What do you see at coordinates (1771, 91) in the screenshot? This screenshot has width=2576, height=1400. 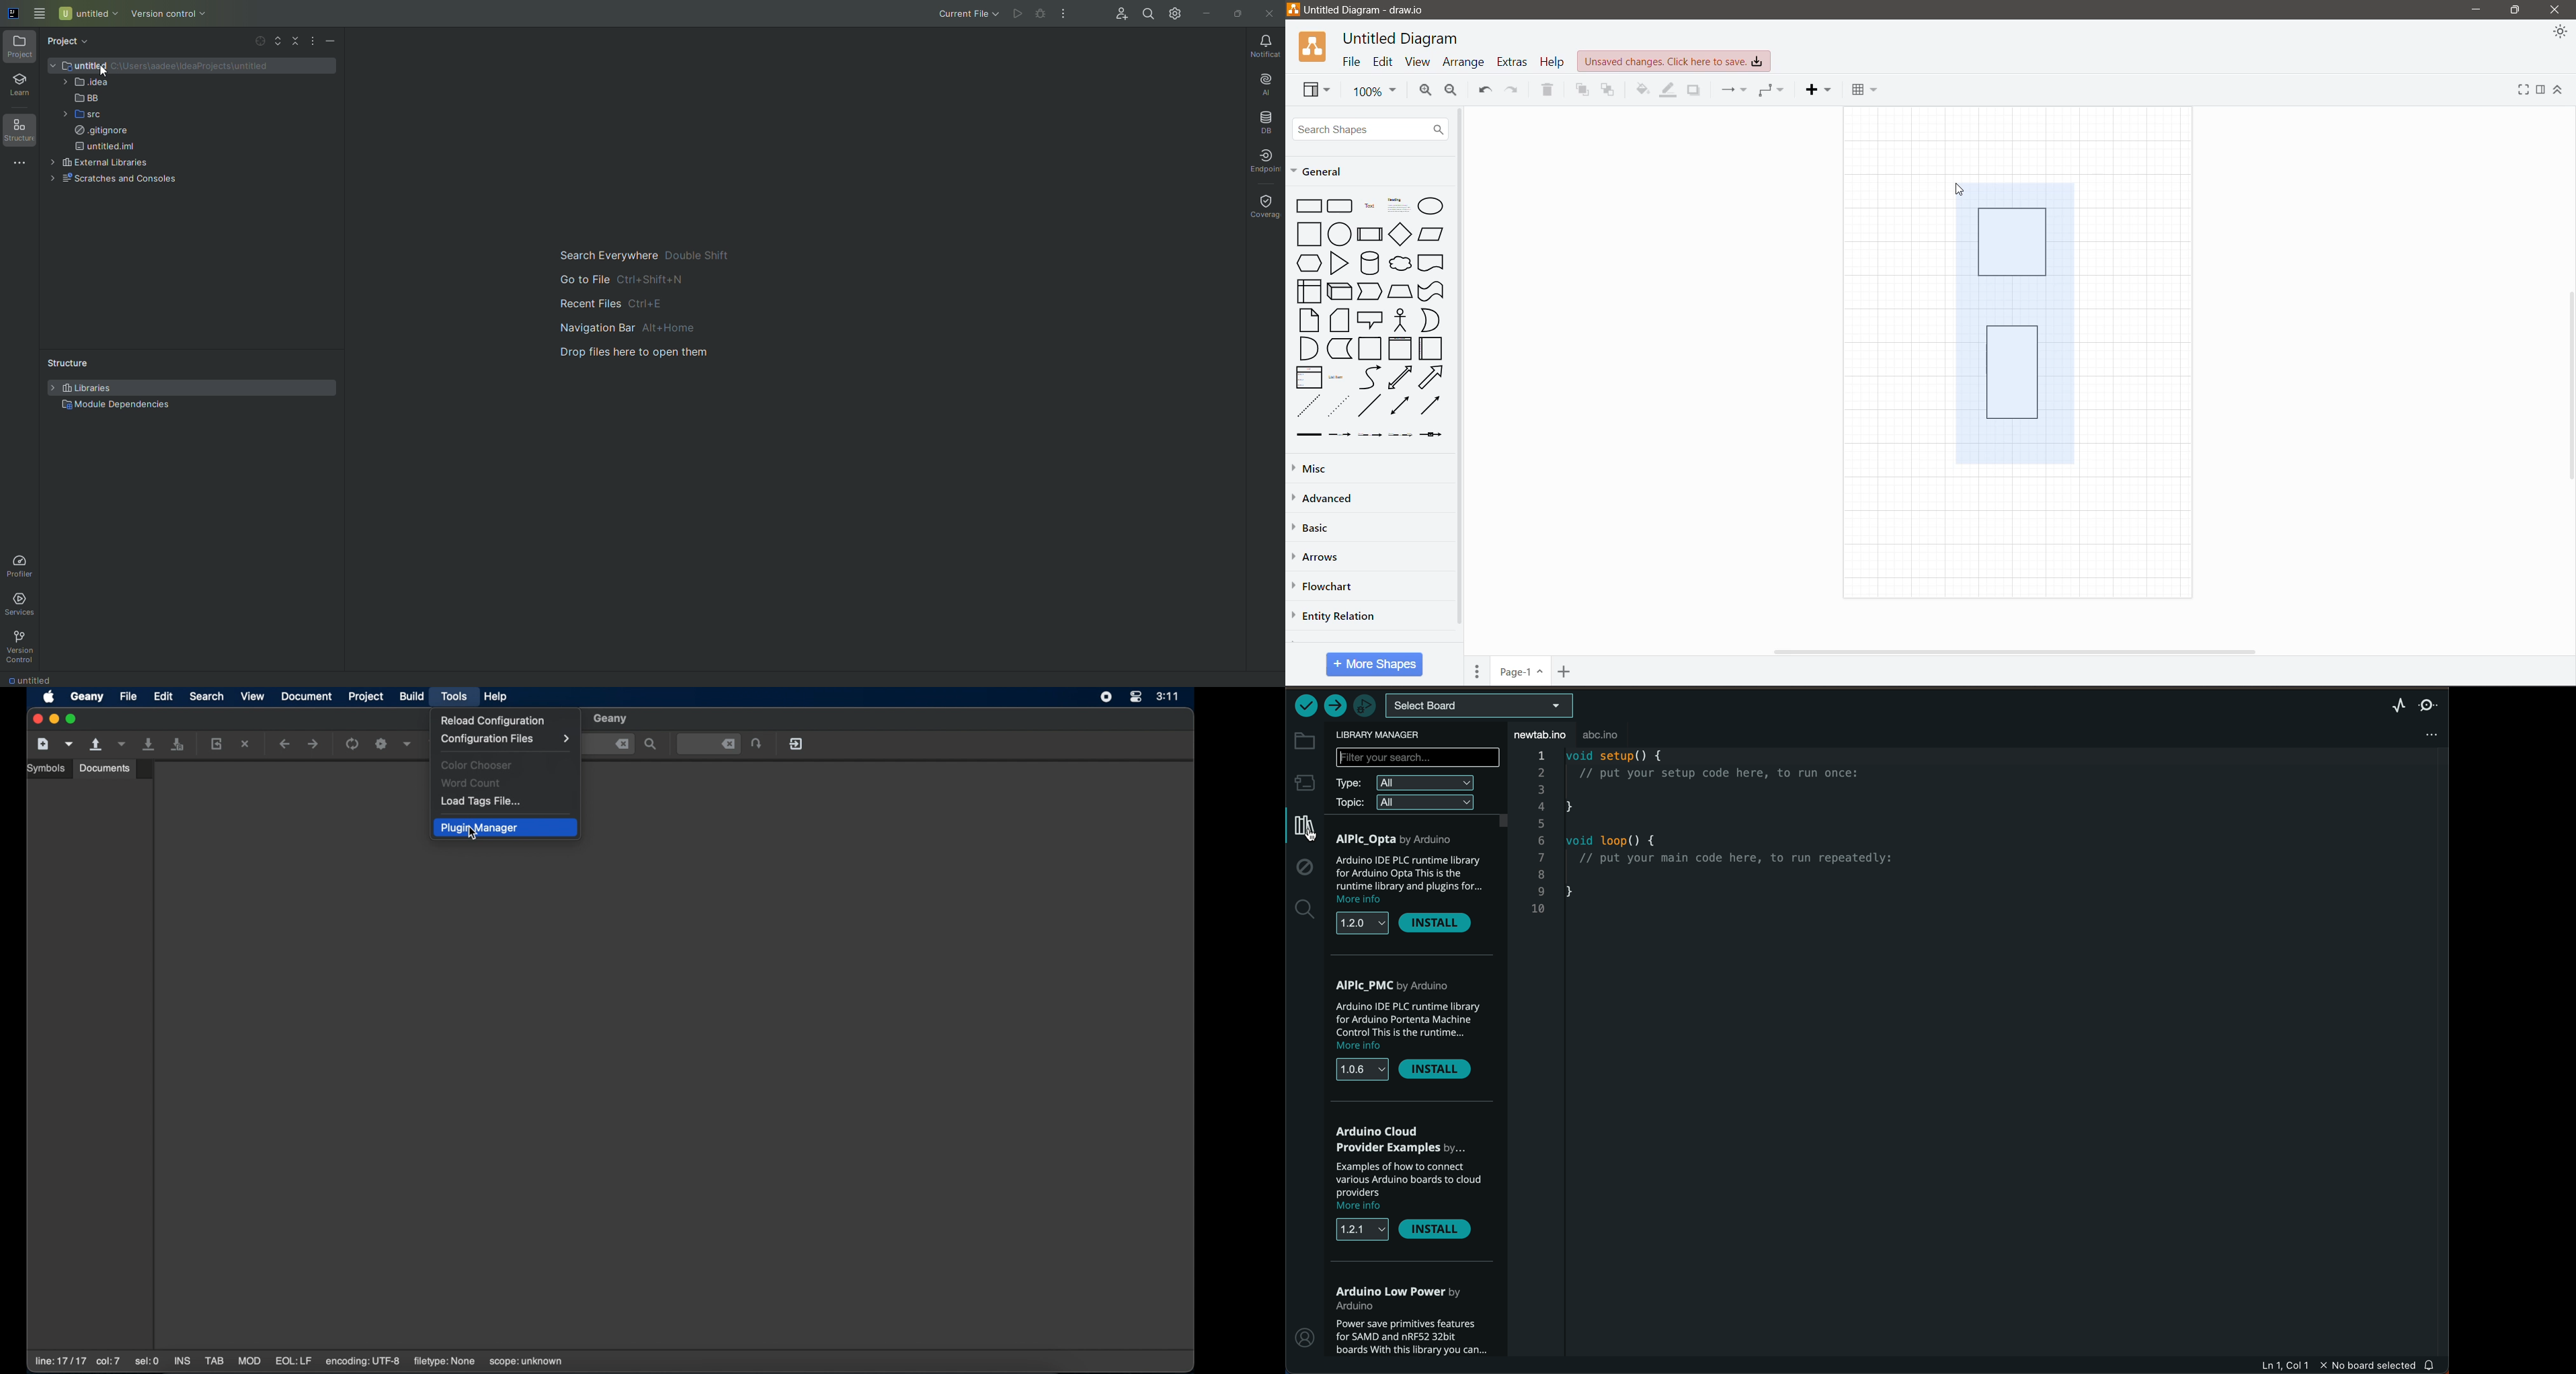 I see `Waypoints` at bounding box center [1771, 91].